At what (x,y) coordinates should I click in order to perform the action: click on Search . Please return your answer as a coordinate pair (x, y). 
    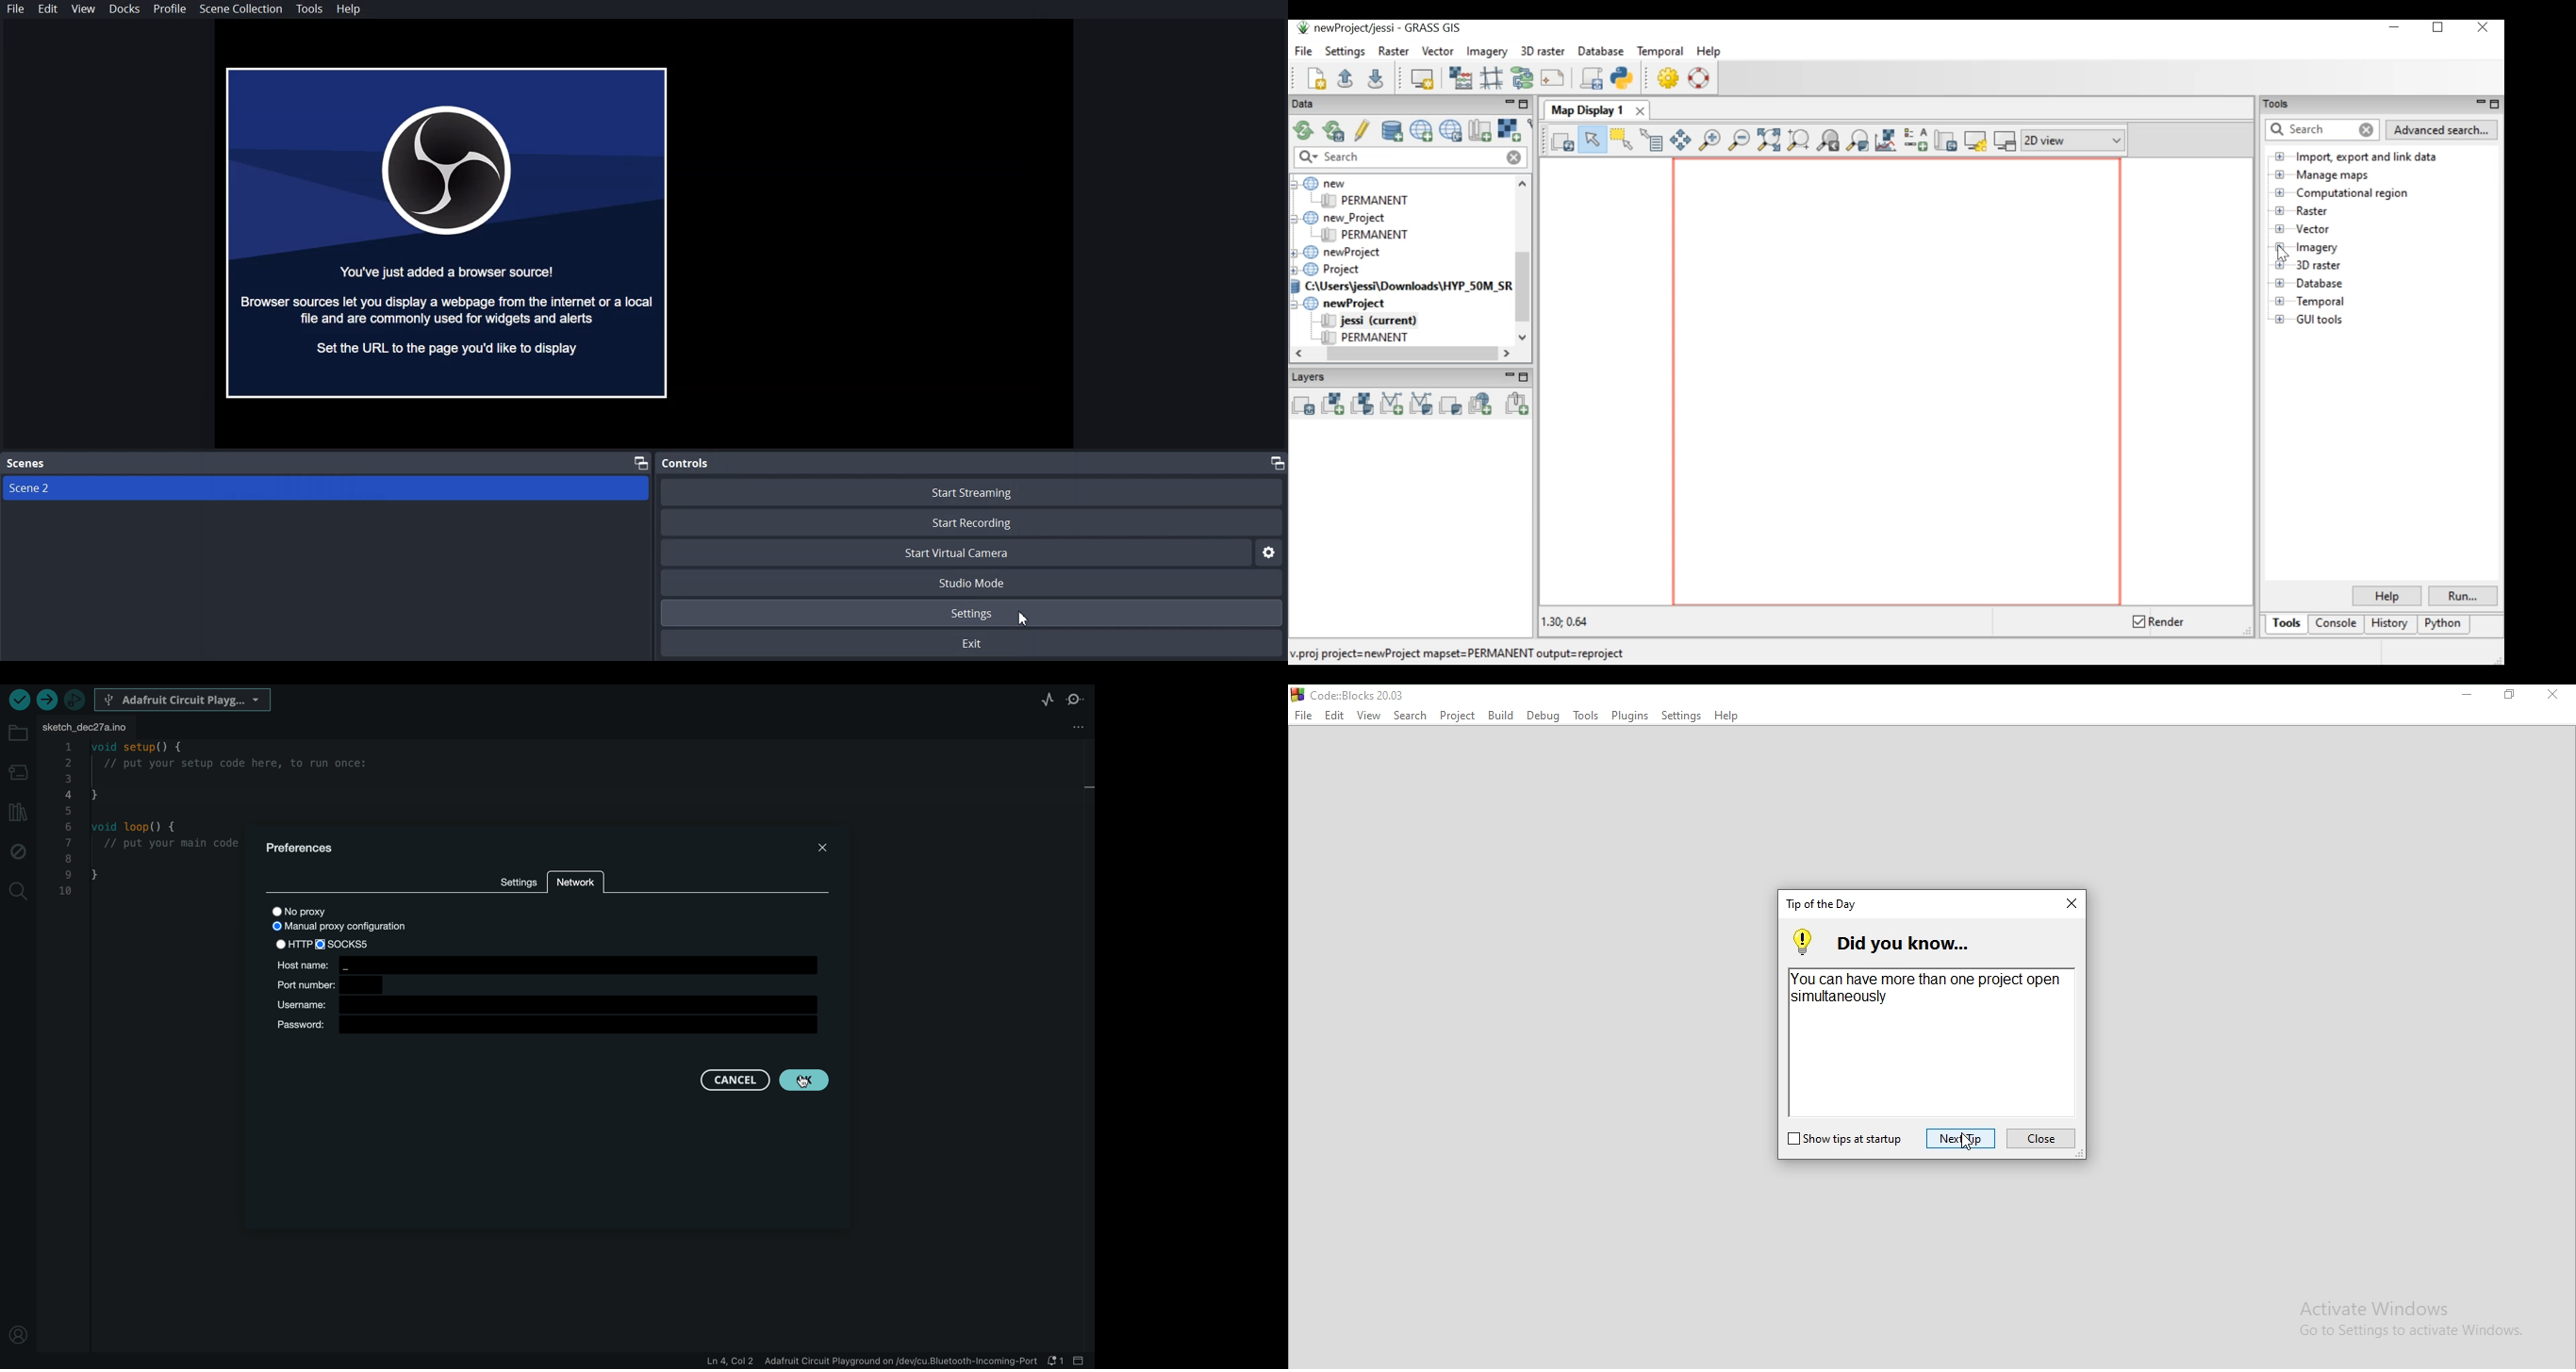
    Looking at the image, I should click on (1410, 717).